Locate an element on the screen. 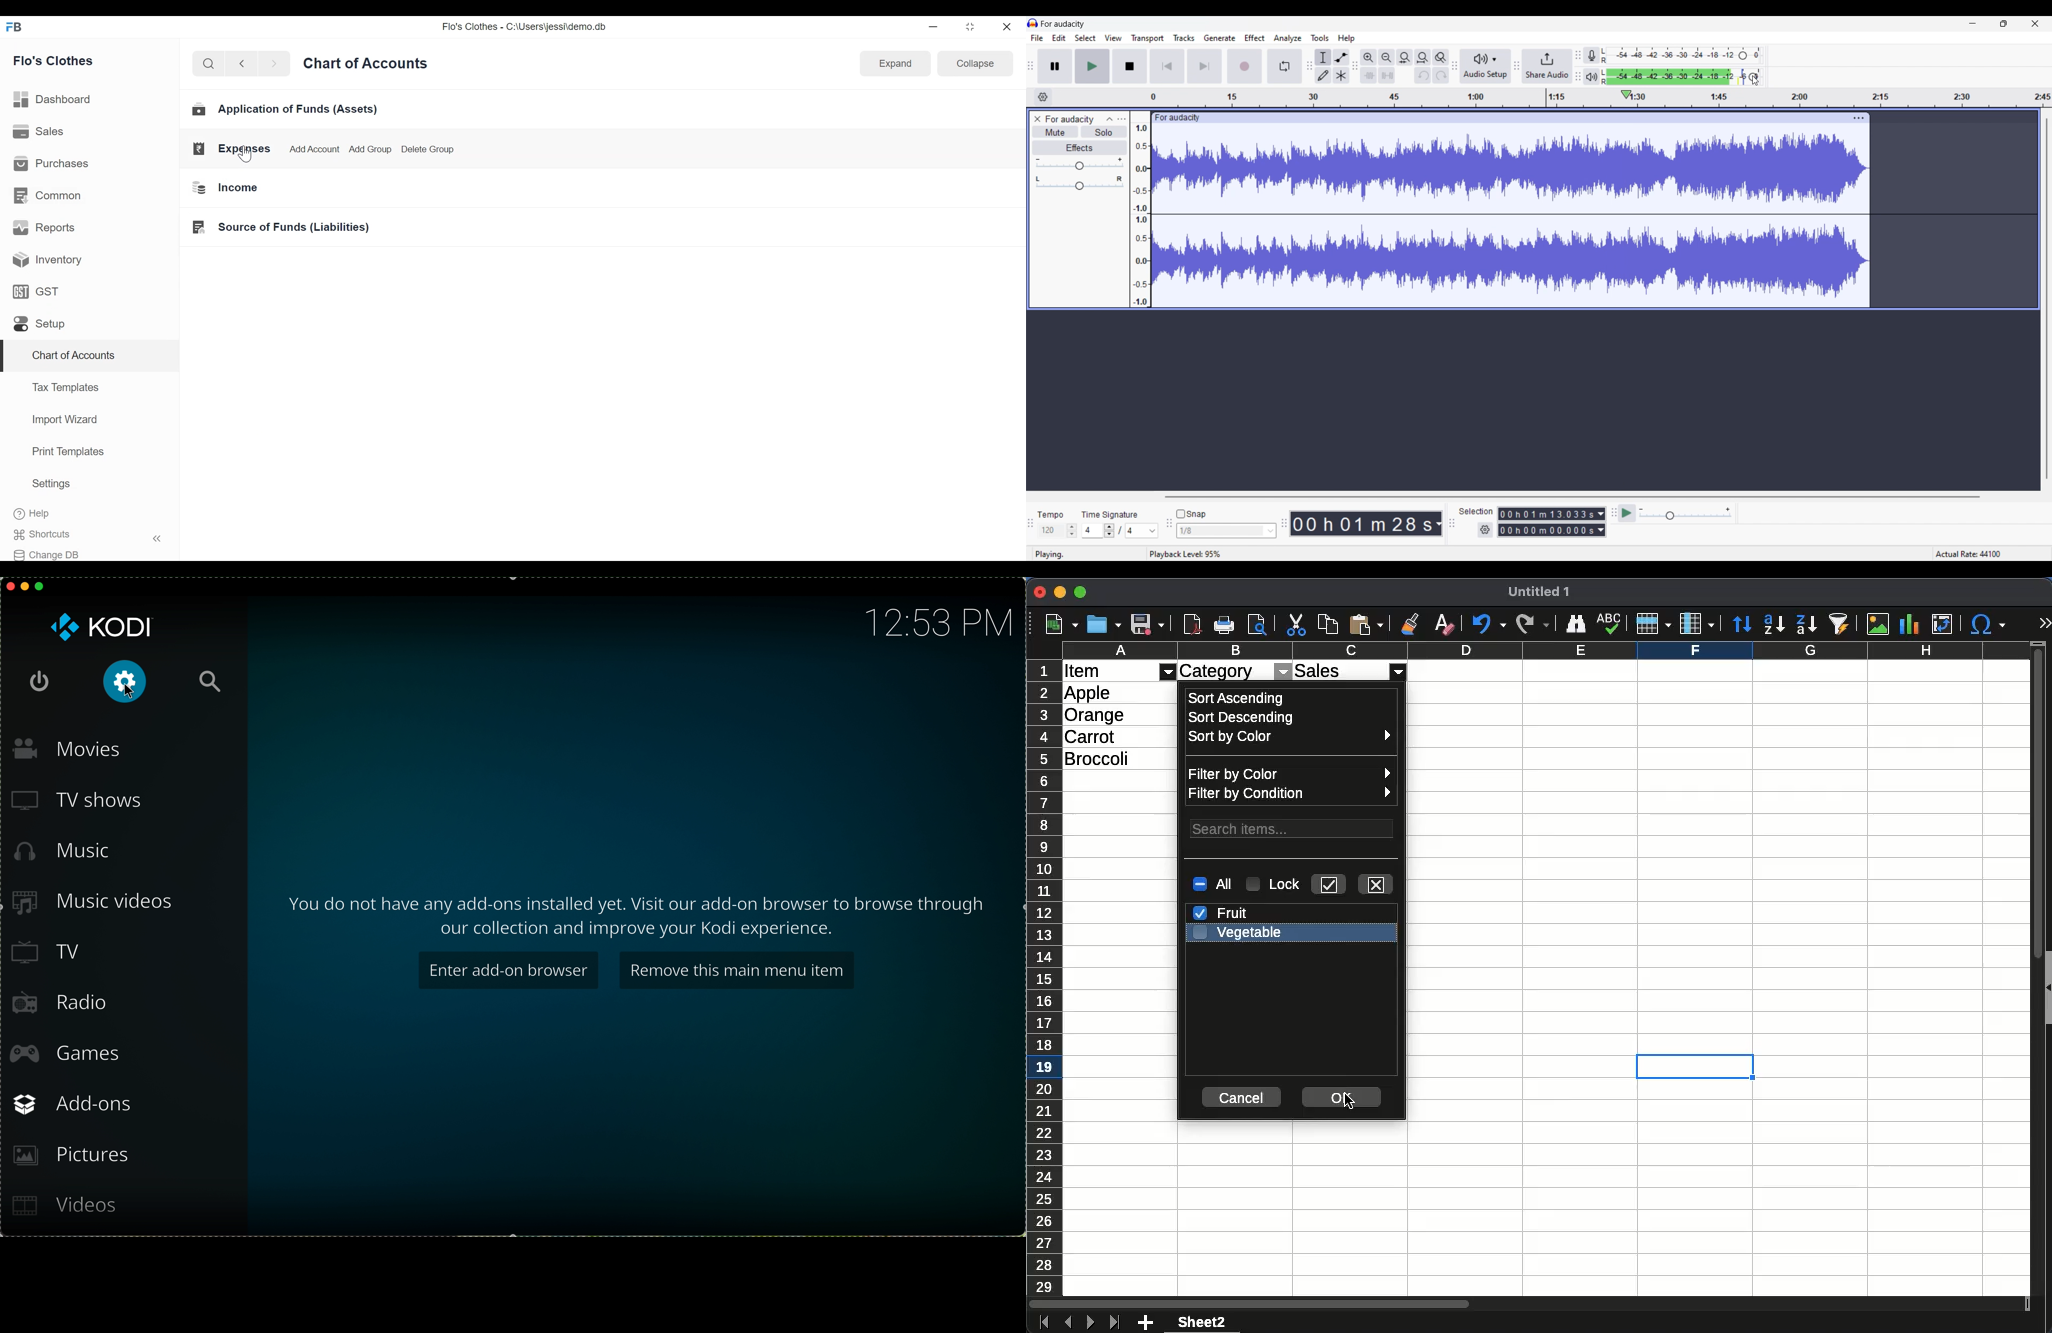  Print Templates is located at coordinates (67, 452).